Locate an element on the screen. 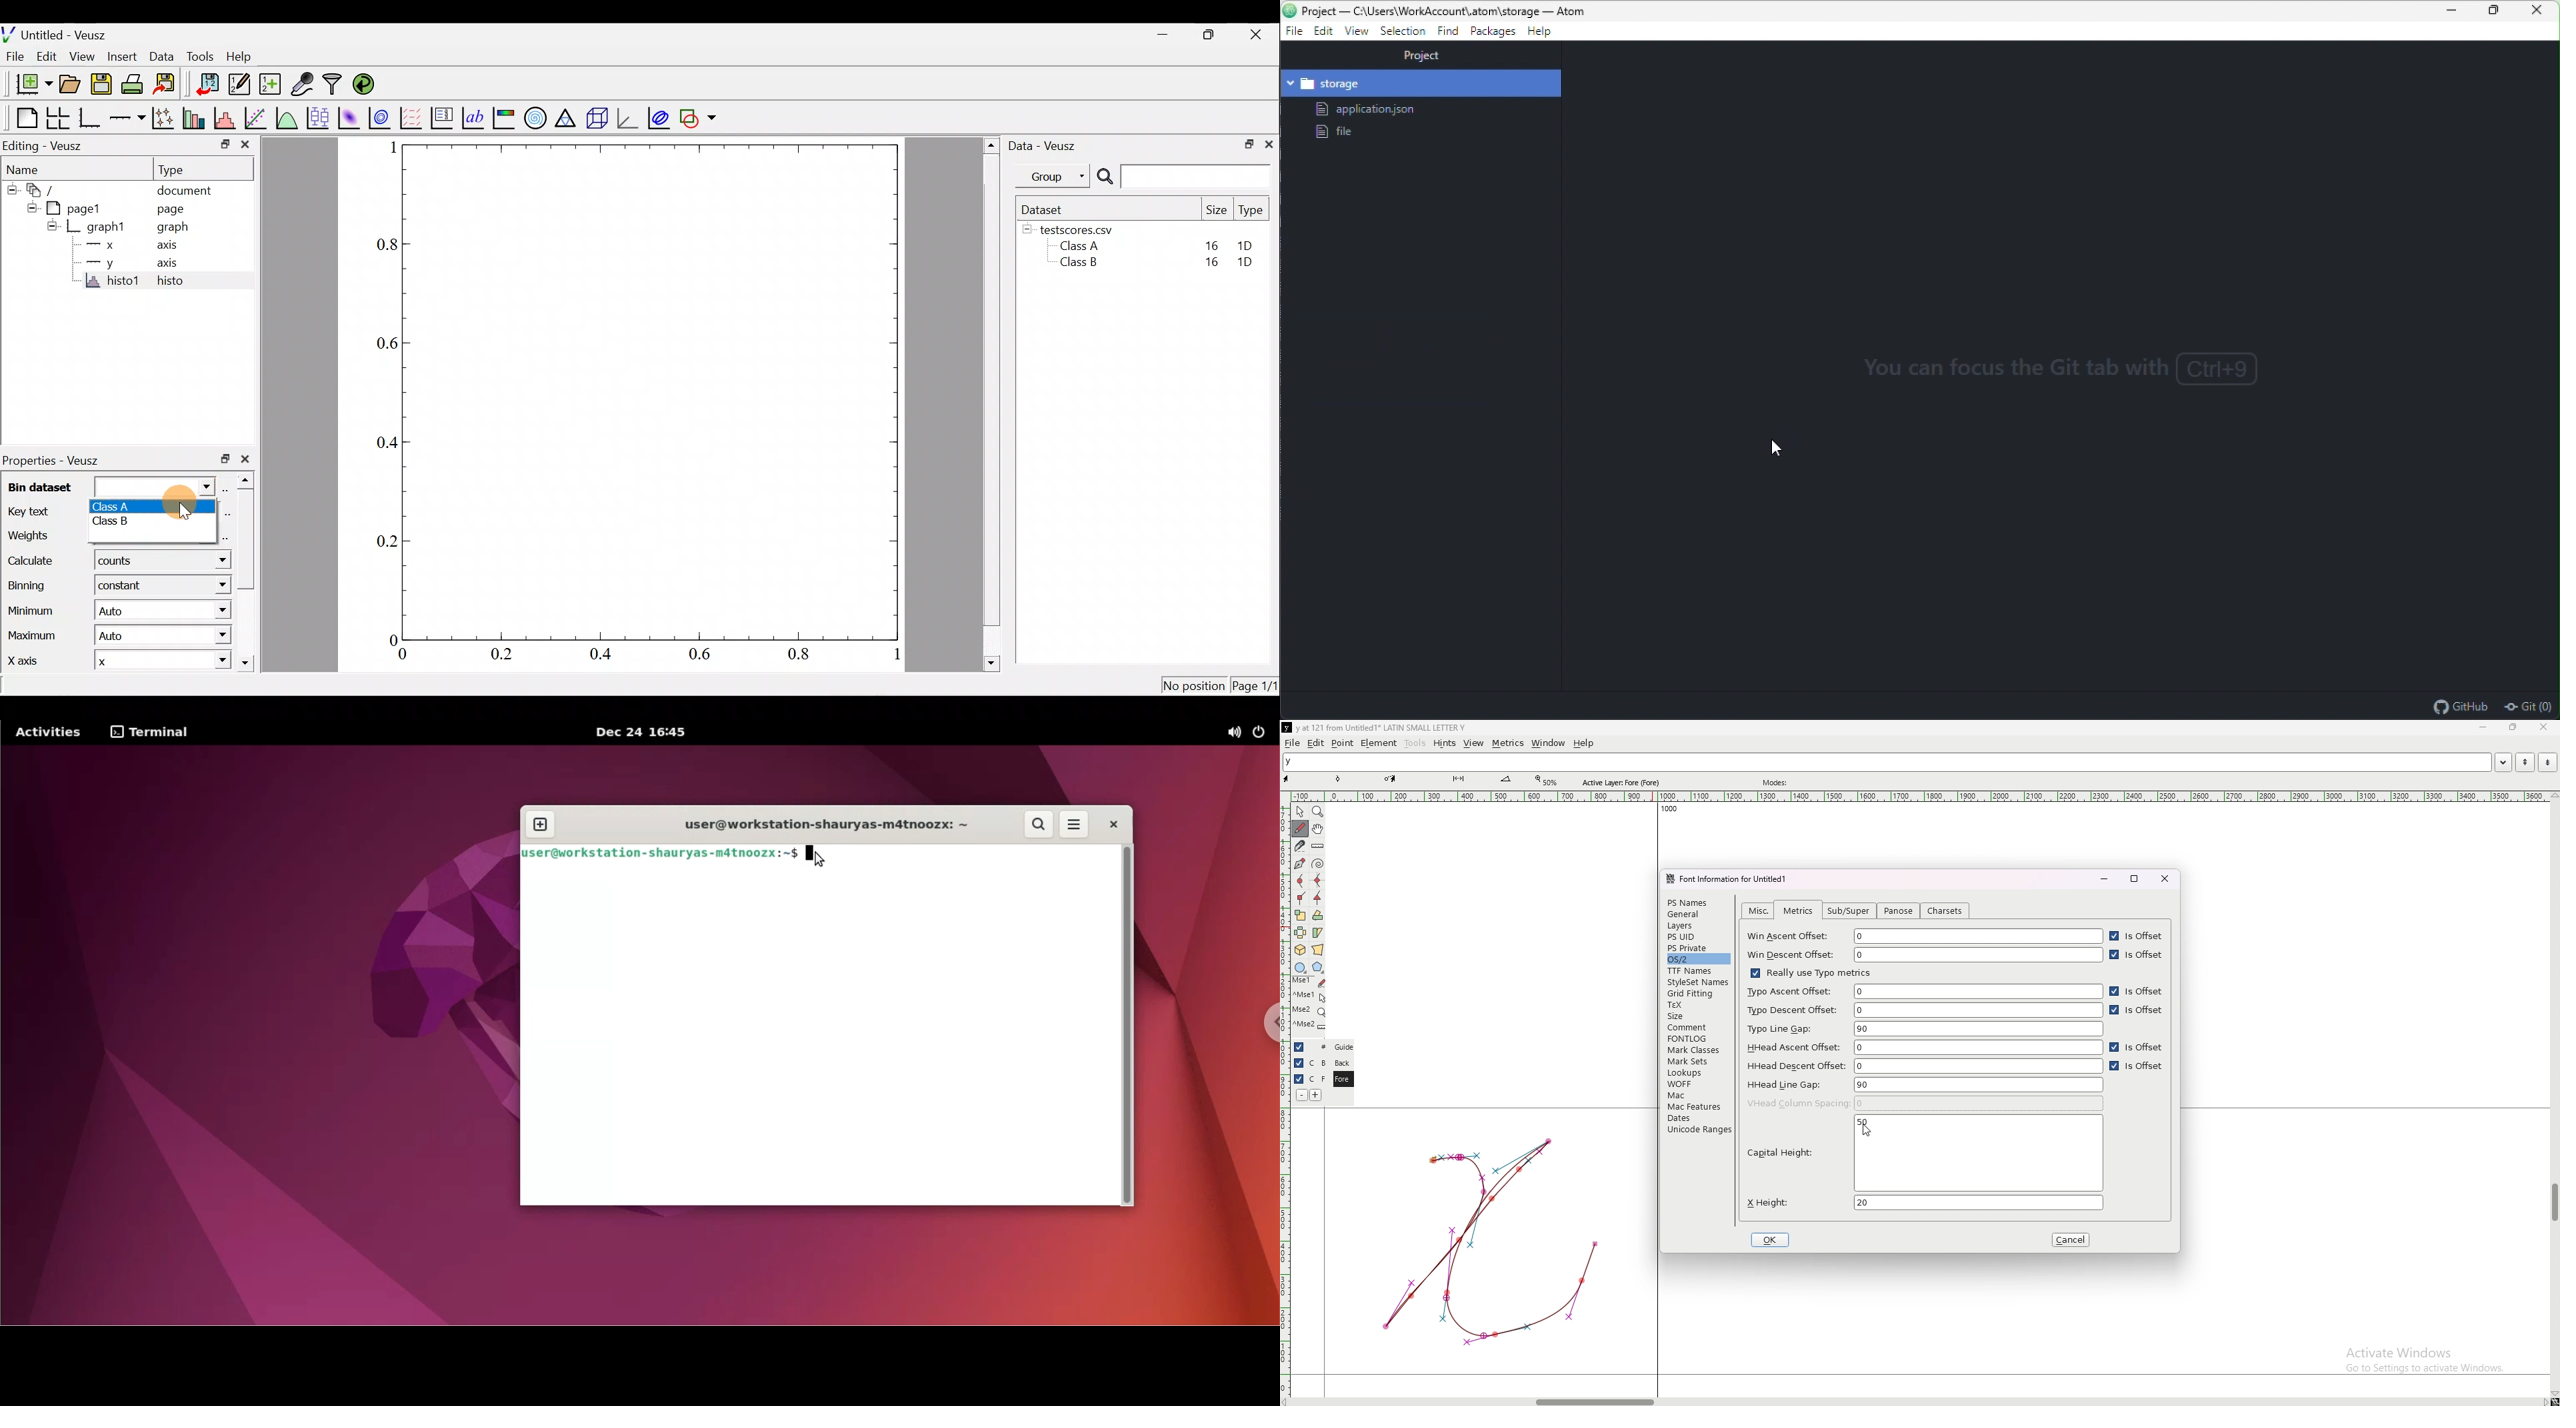  measure distance is located at coordinates (1318, 847).